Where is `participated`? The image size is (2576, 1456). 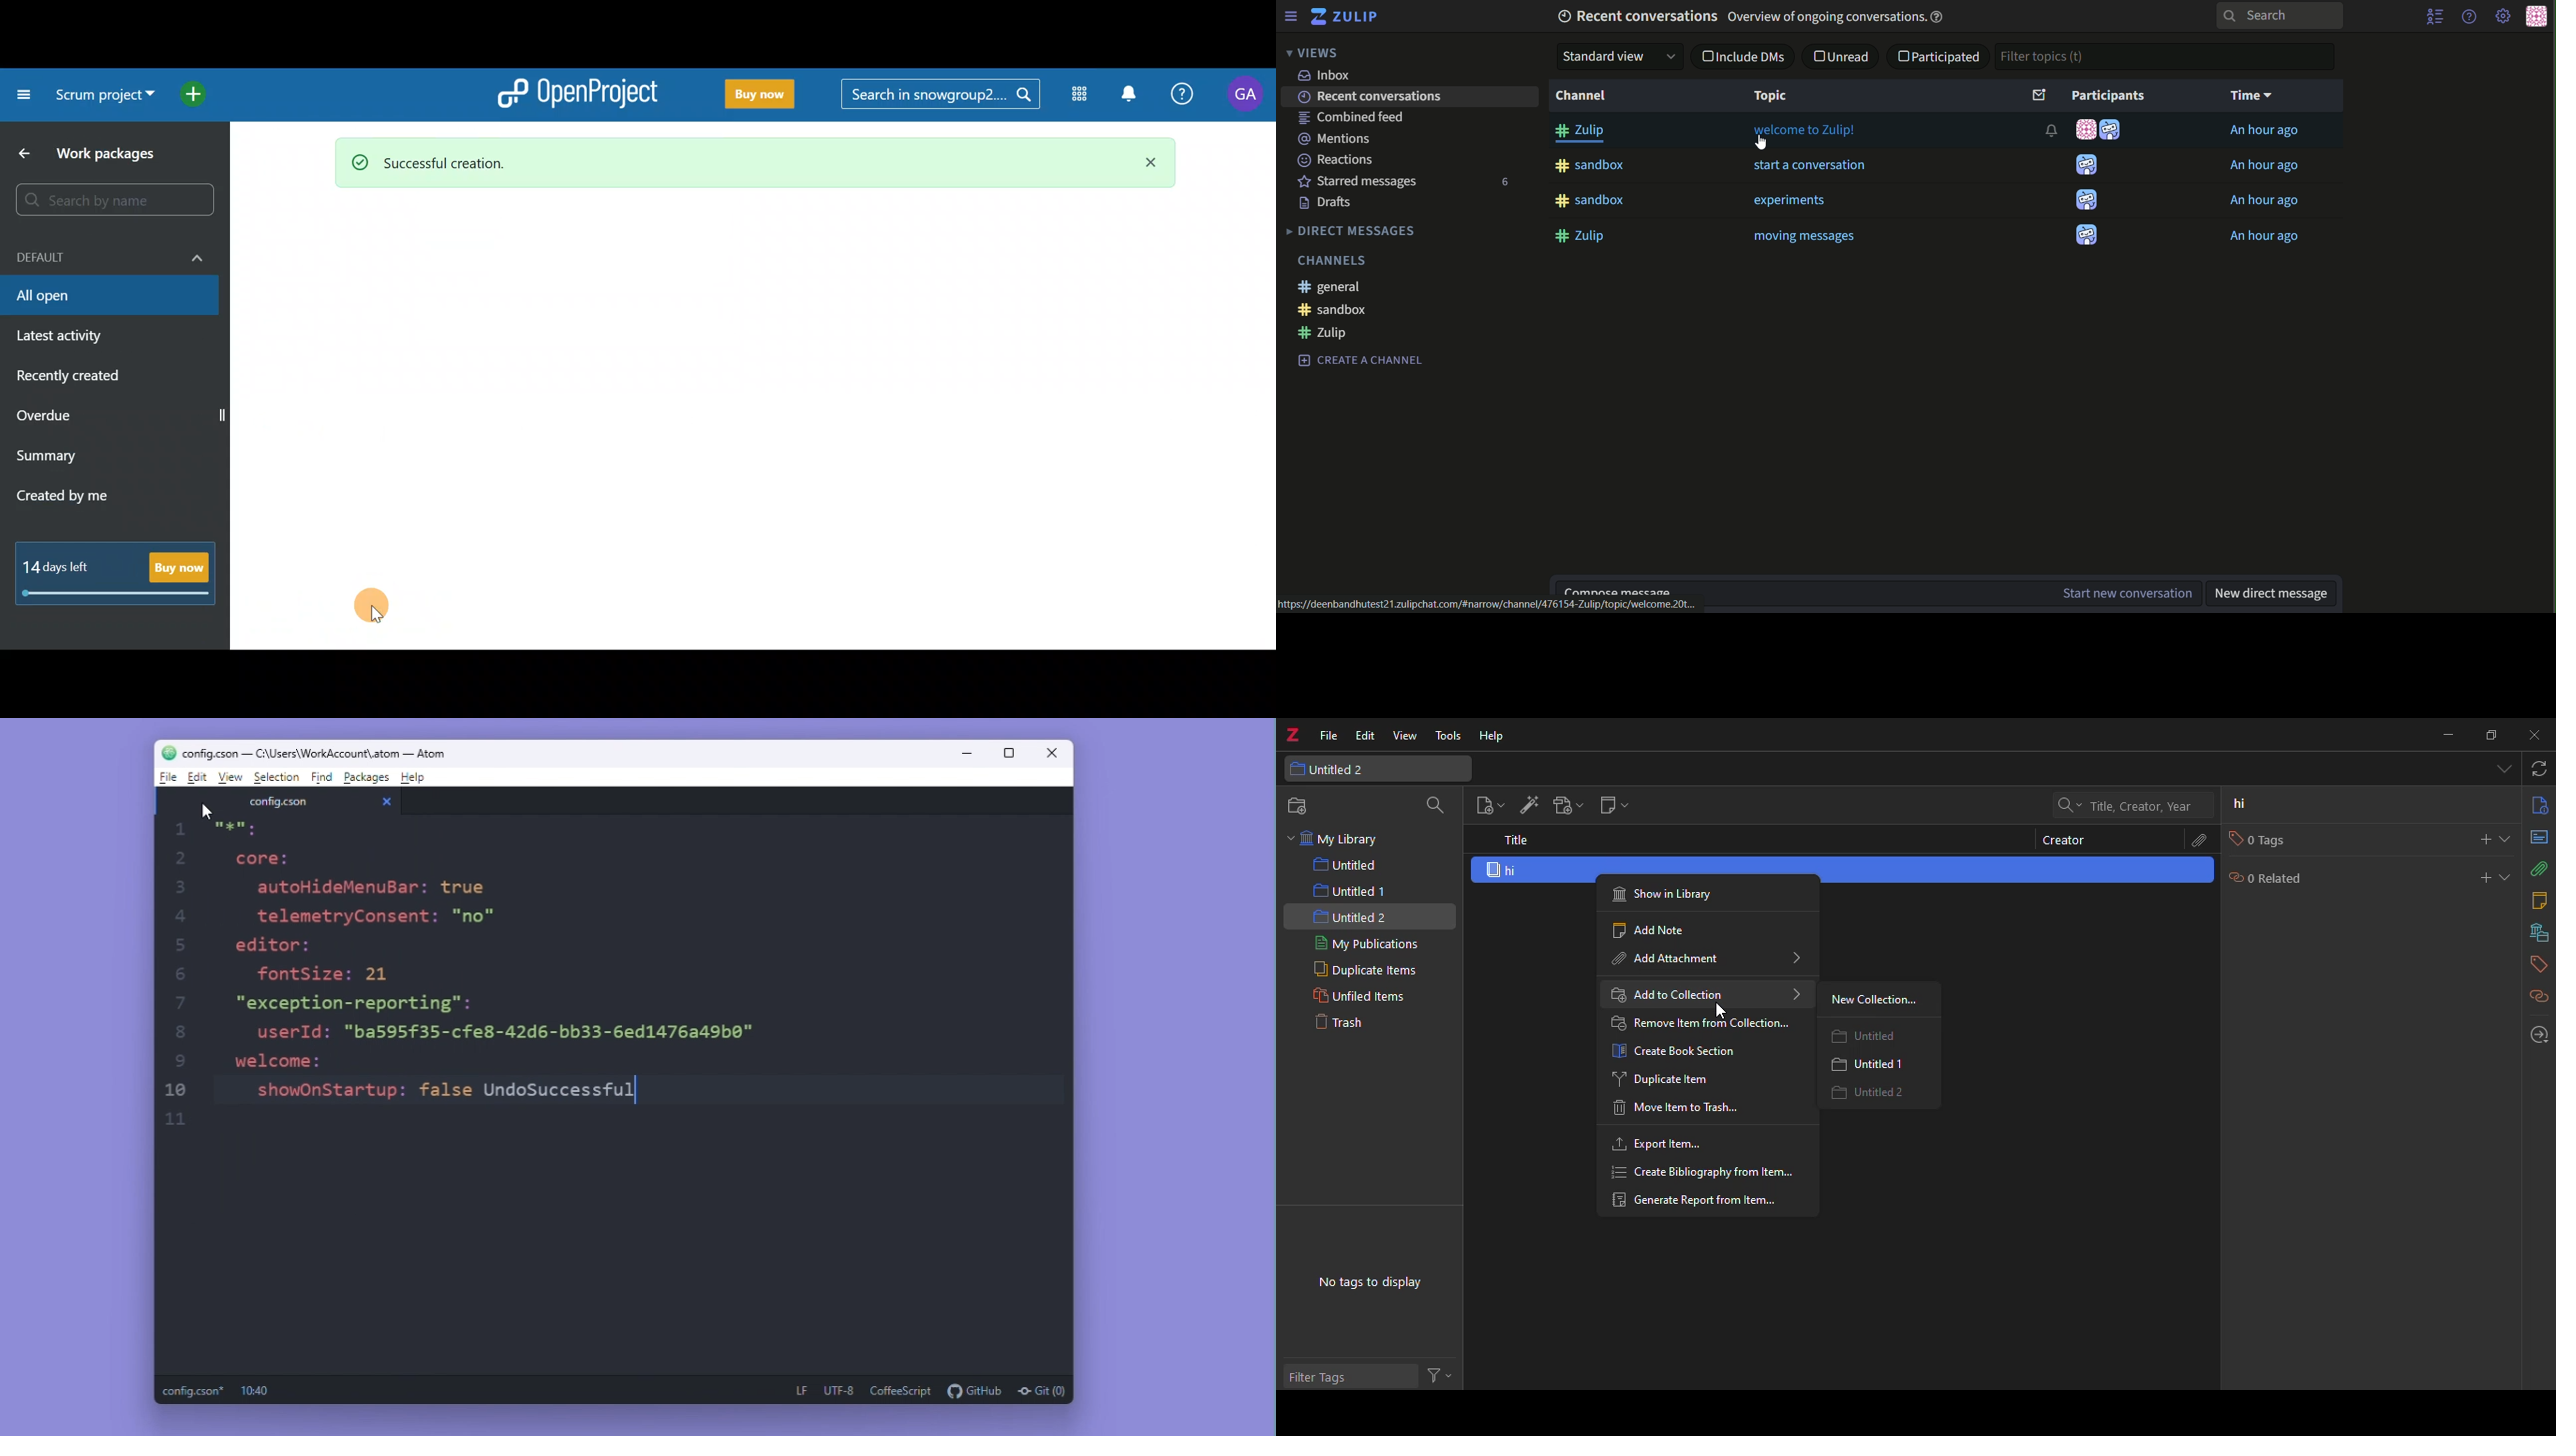 participated is located at coordinates (1950, 56).